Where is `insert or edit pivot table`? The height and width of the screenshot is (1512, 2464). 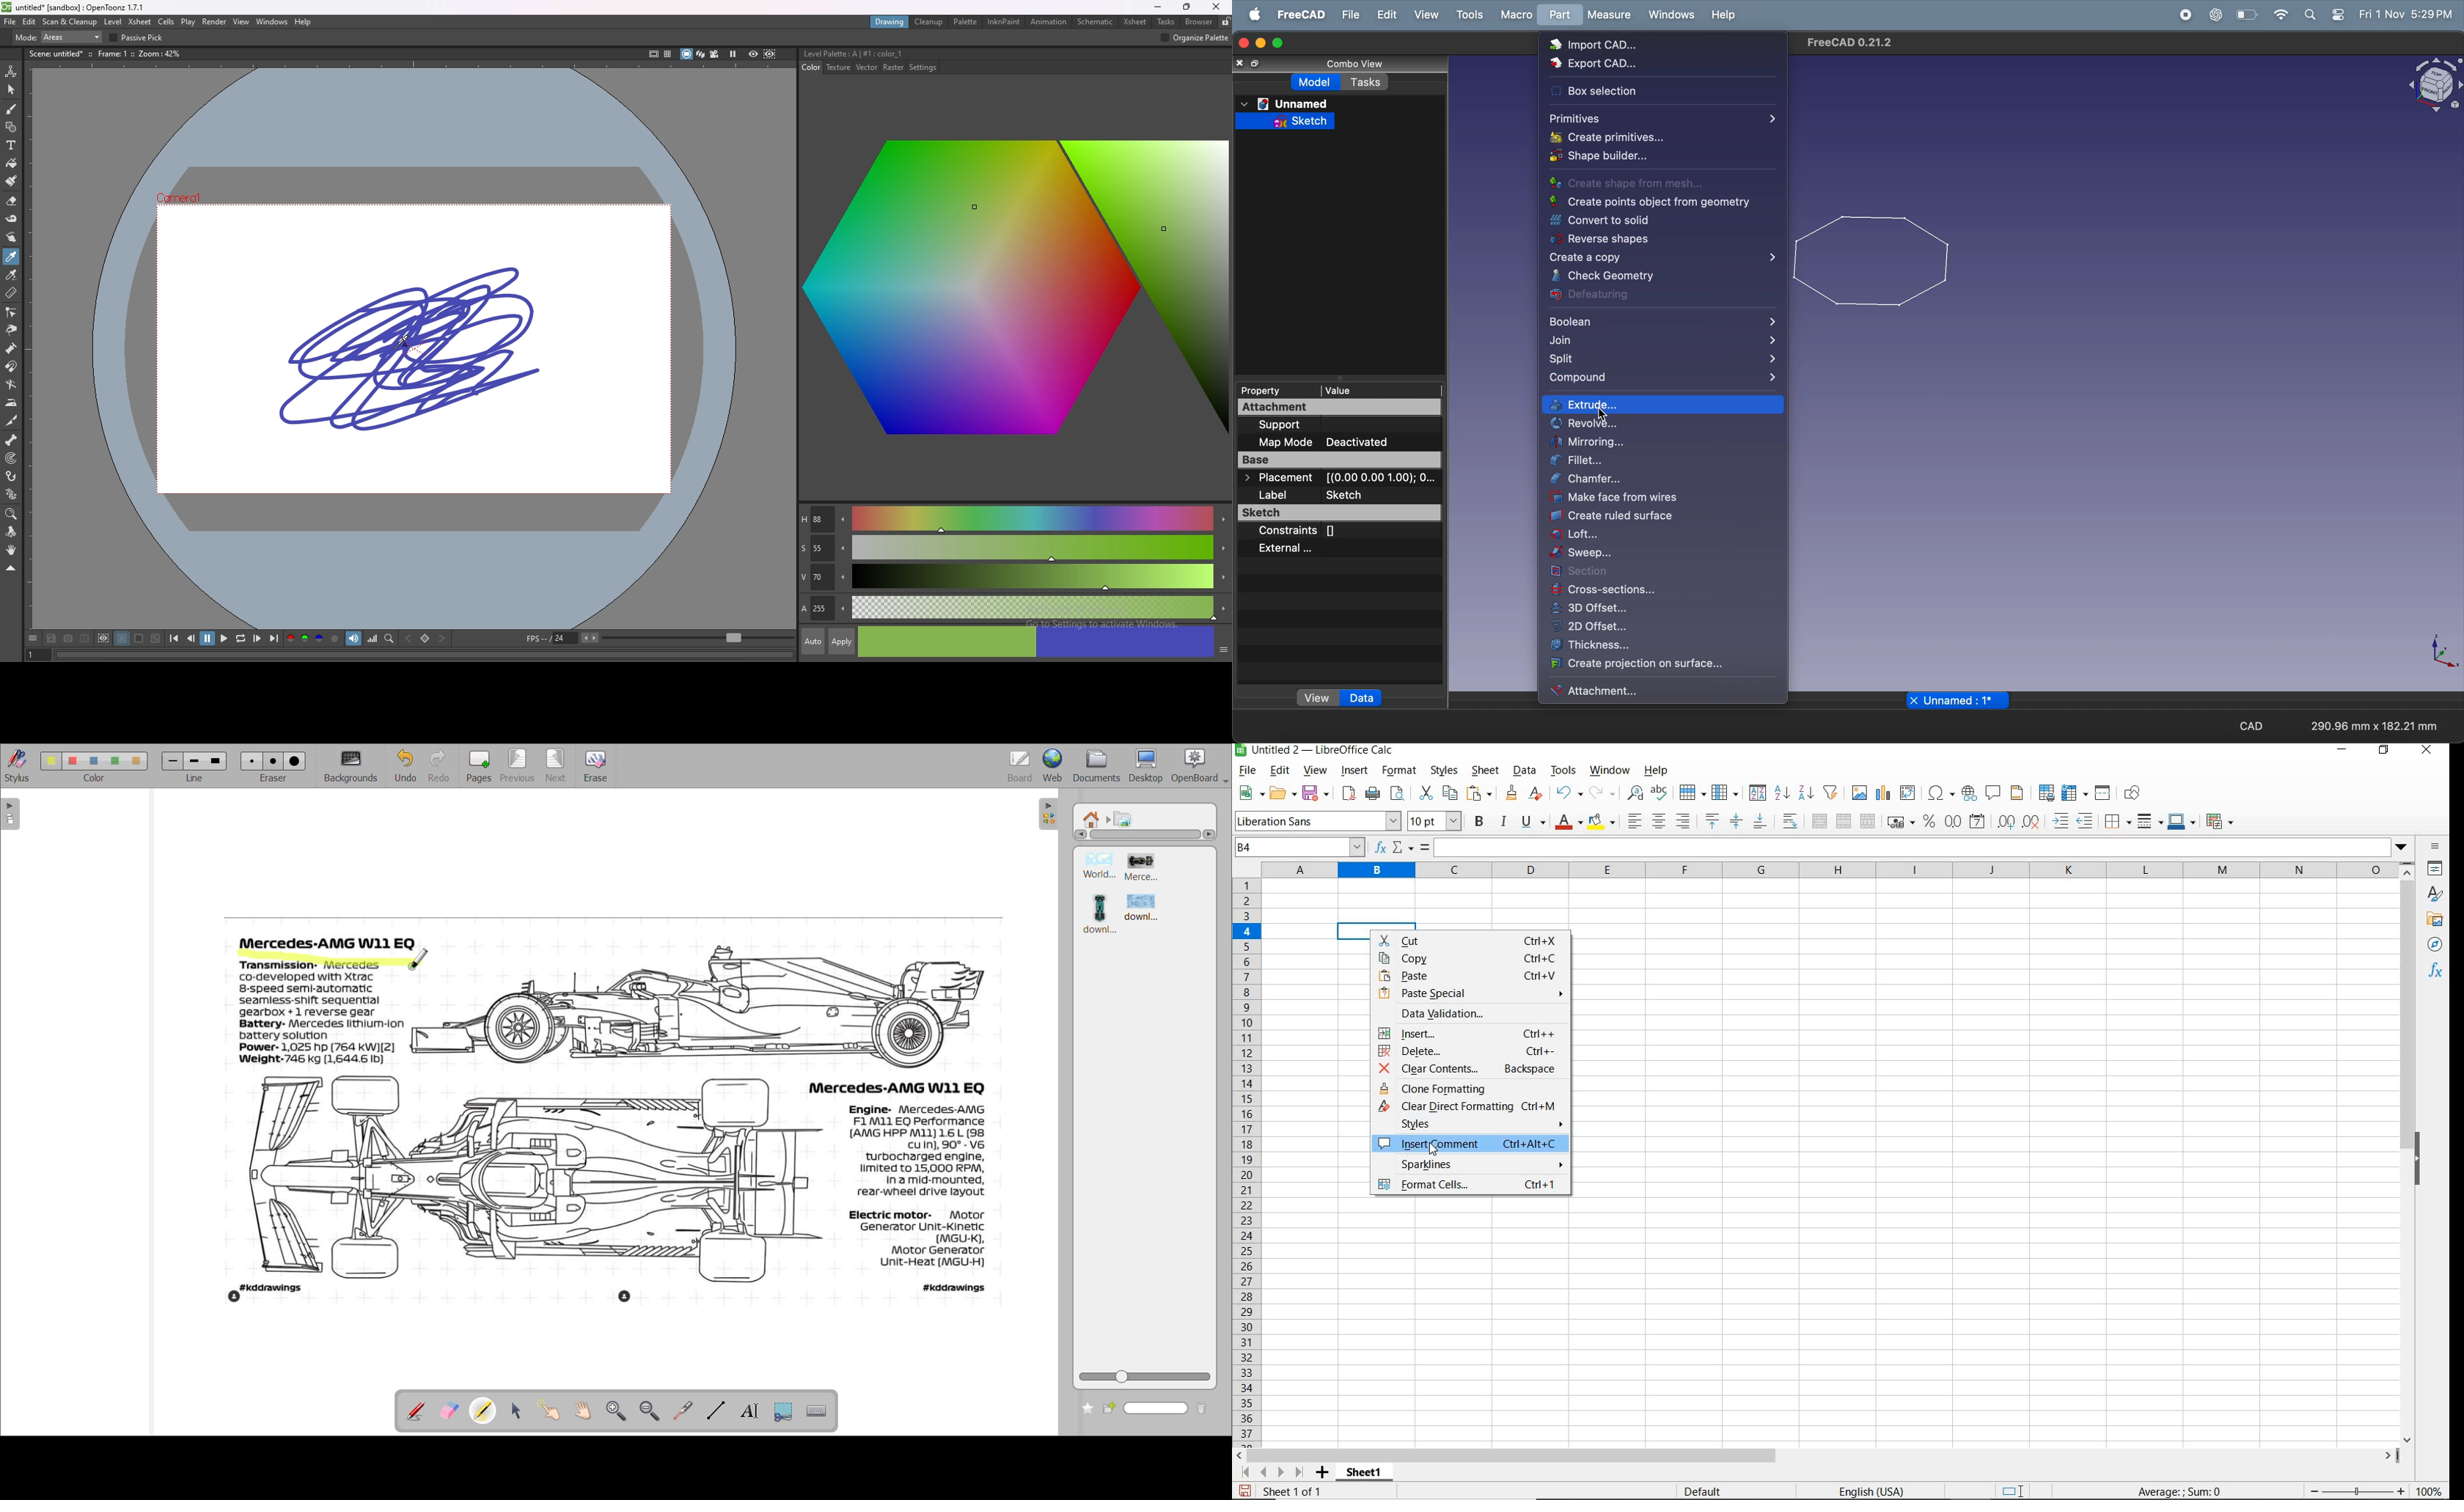 insert or edit pivot table is located at coordinates (1910, 793).